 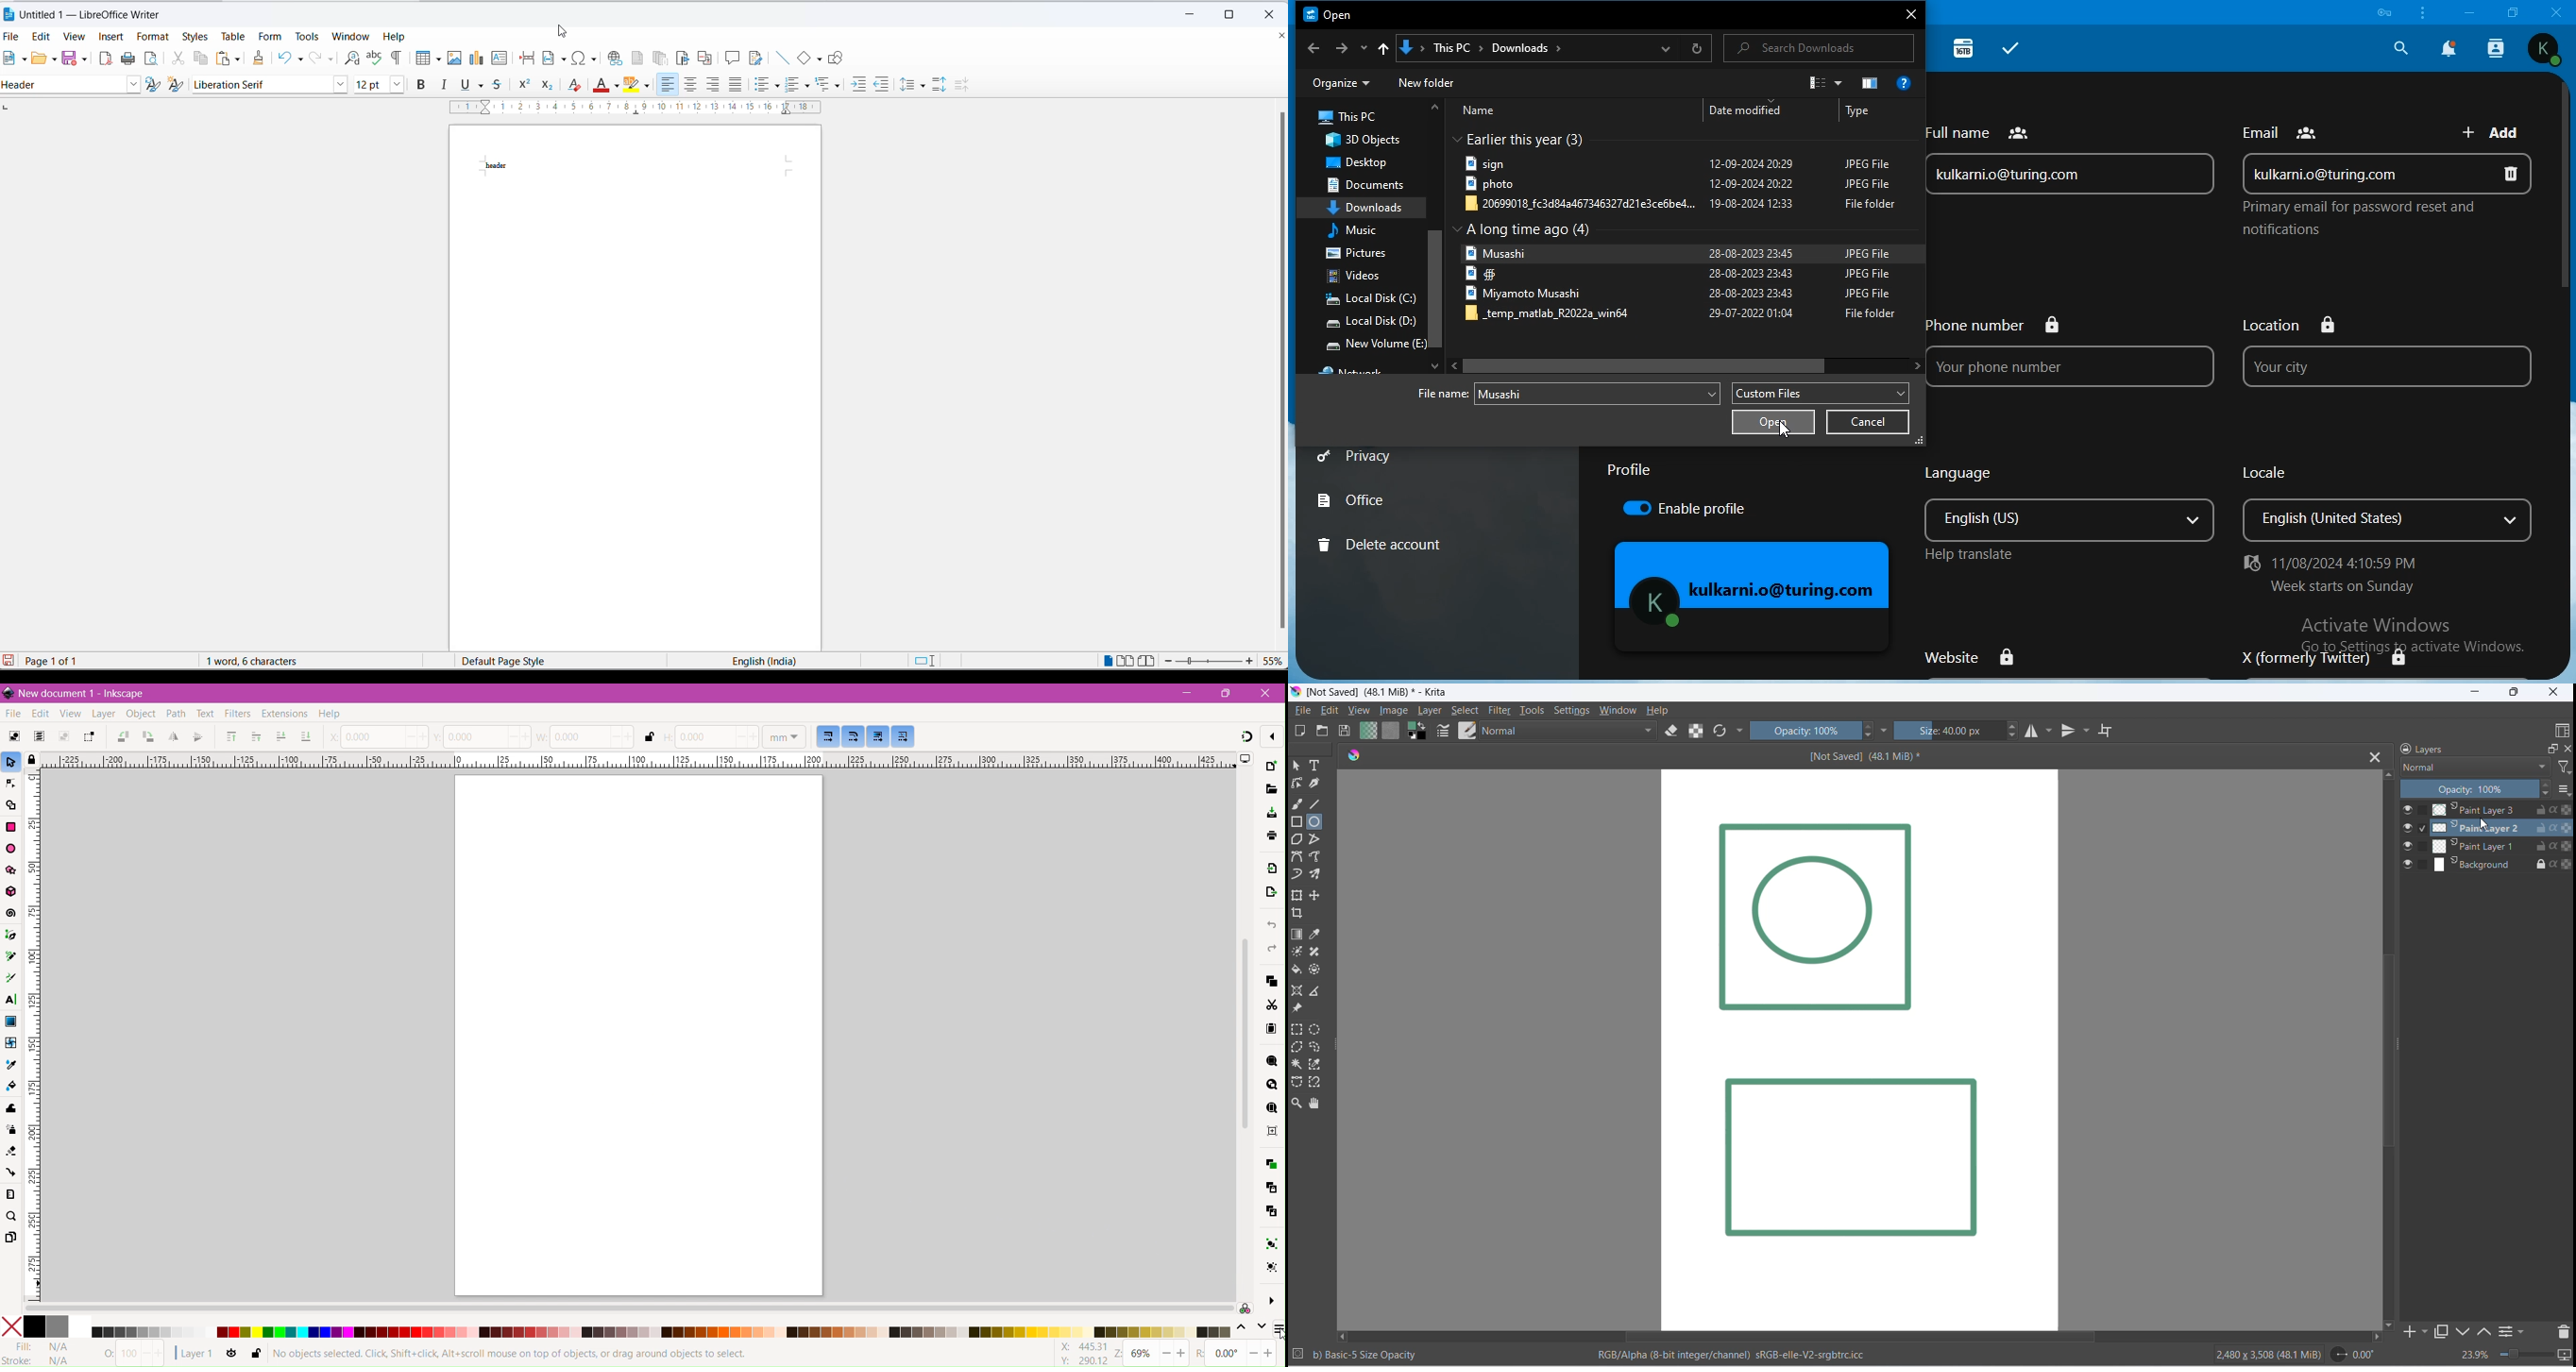 What do you see at coordinates (113, 37) in the screenshot?
I see `insert` at bounding box center [113, 37].